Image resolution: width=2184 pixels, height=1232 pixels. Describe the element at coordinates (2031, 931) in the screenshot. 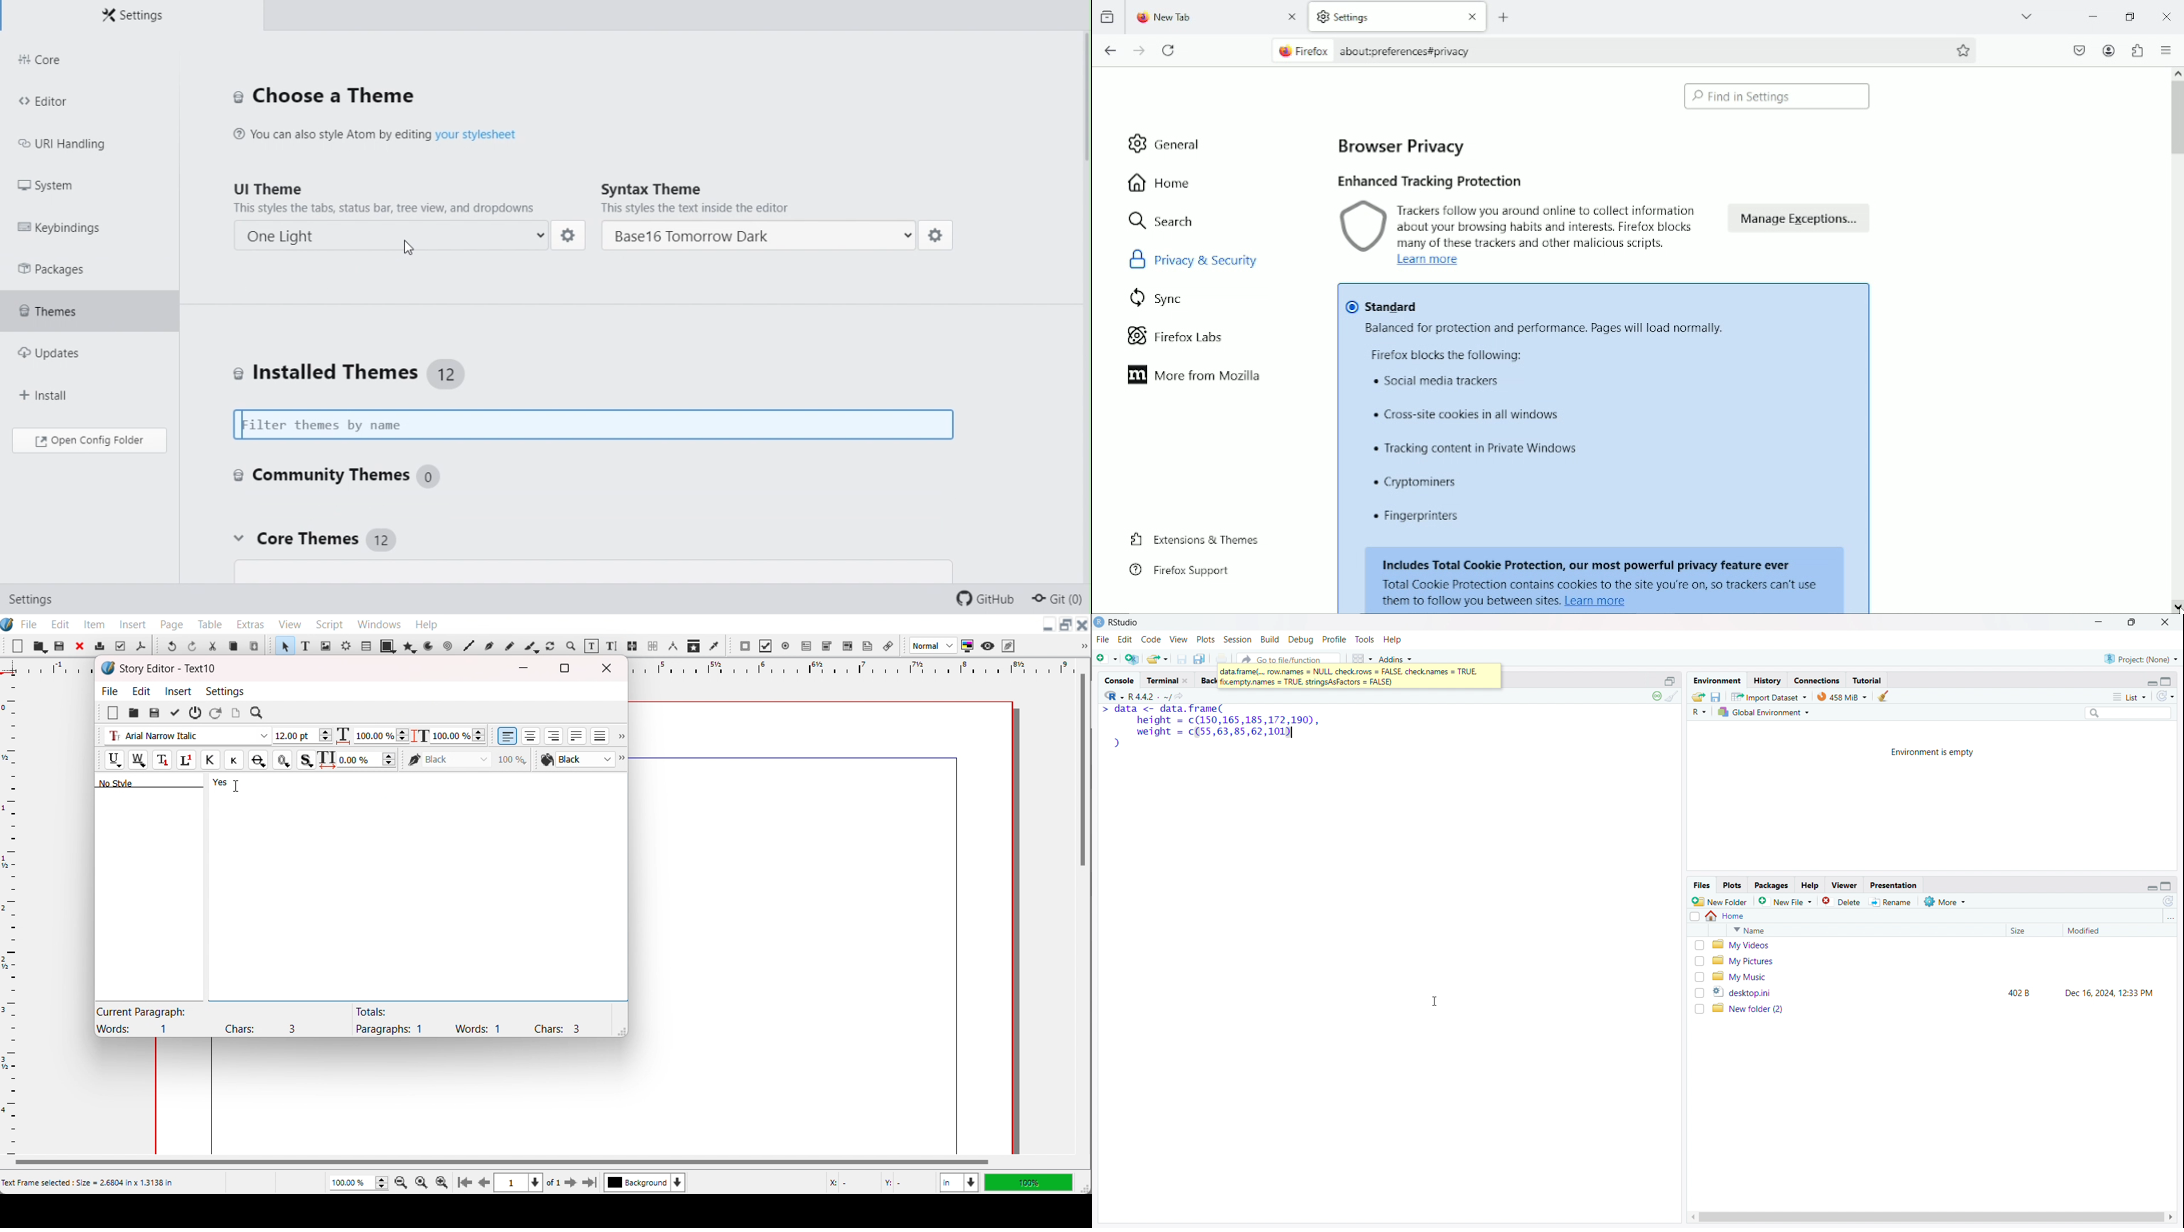

I see `size` at that location.